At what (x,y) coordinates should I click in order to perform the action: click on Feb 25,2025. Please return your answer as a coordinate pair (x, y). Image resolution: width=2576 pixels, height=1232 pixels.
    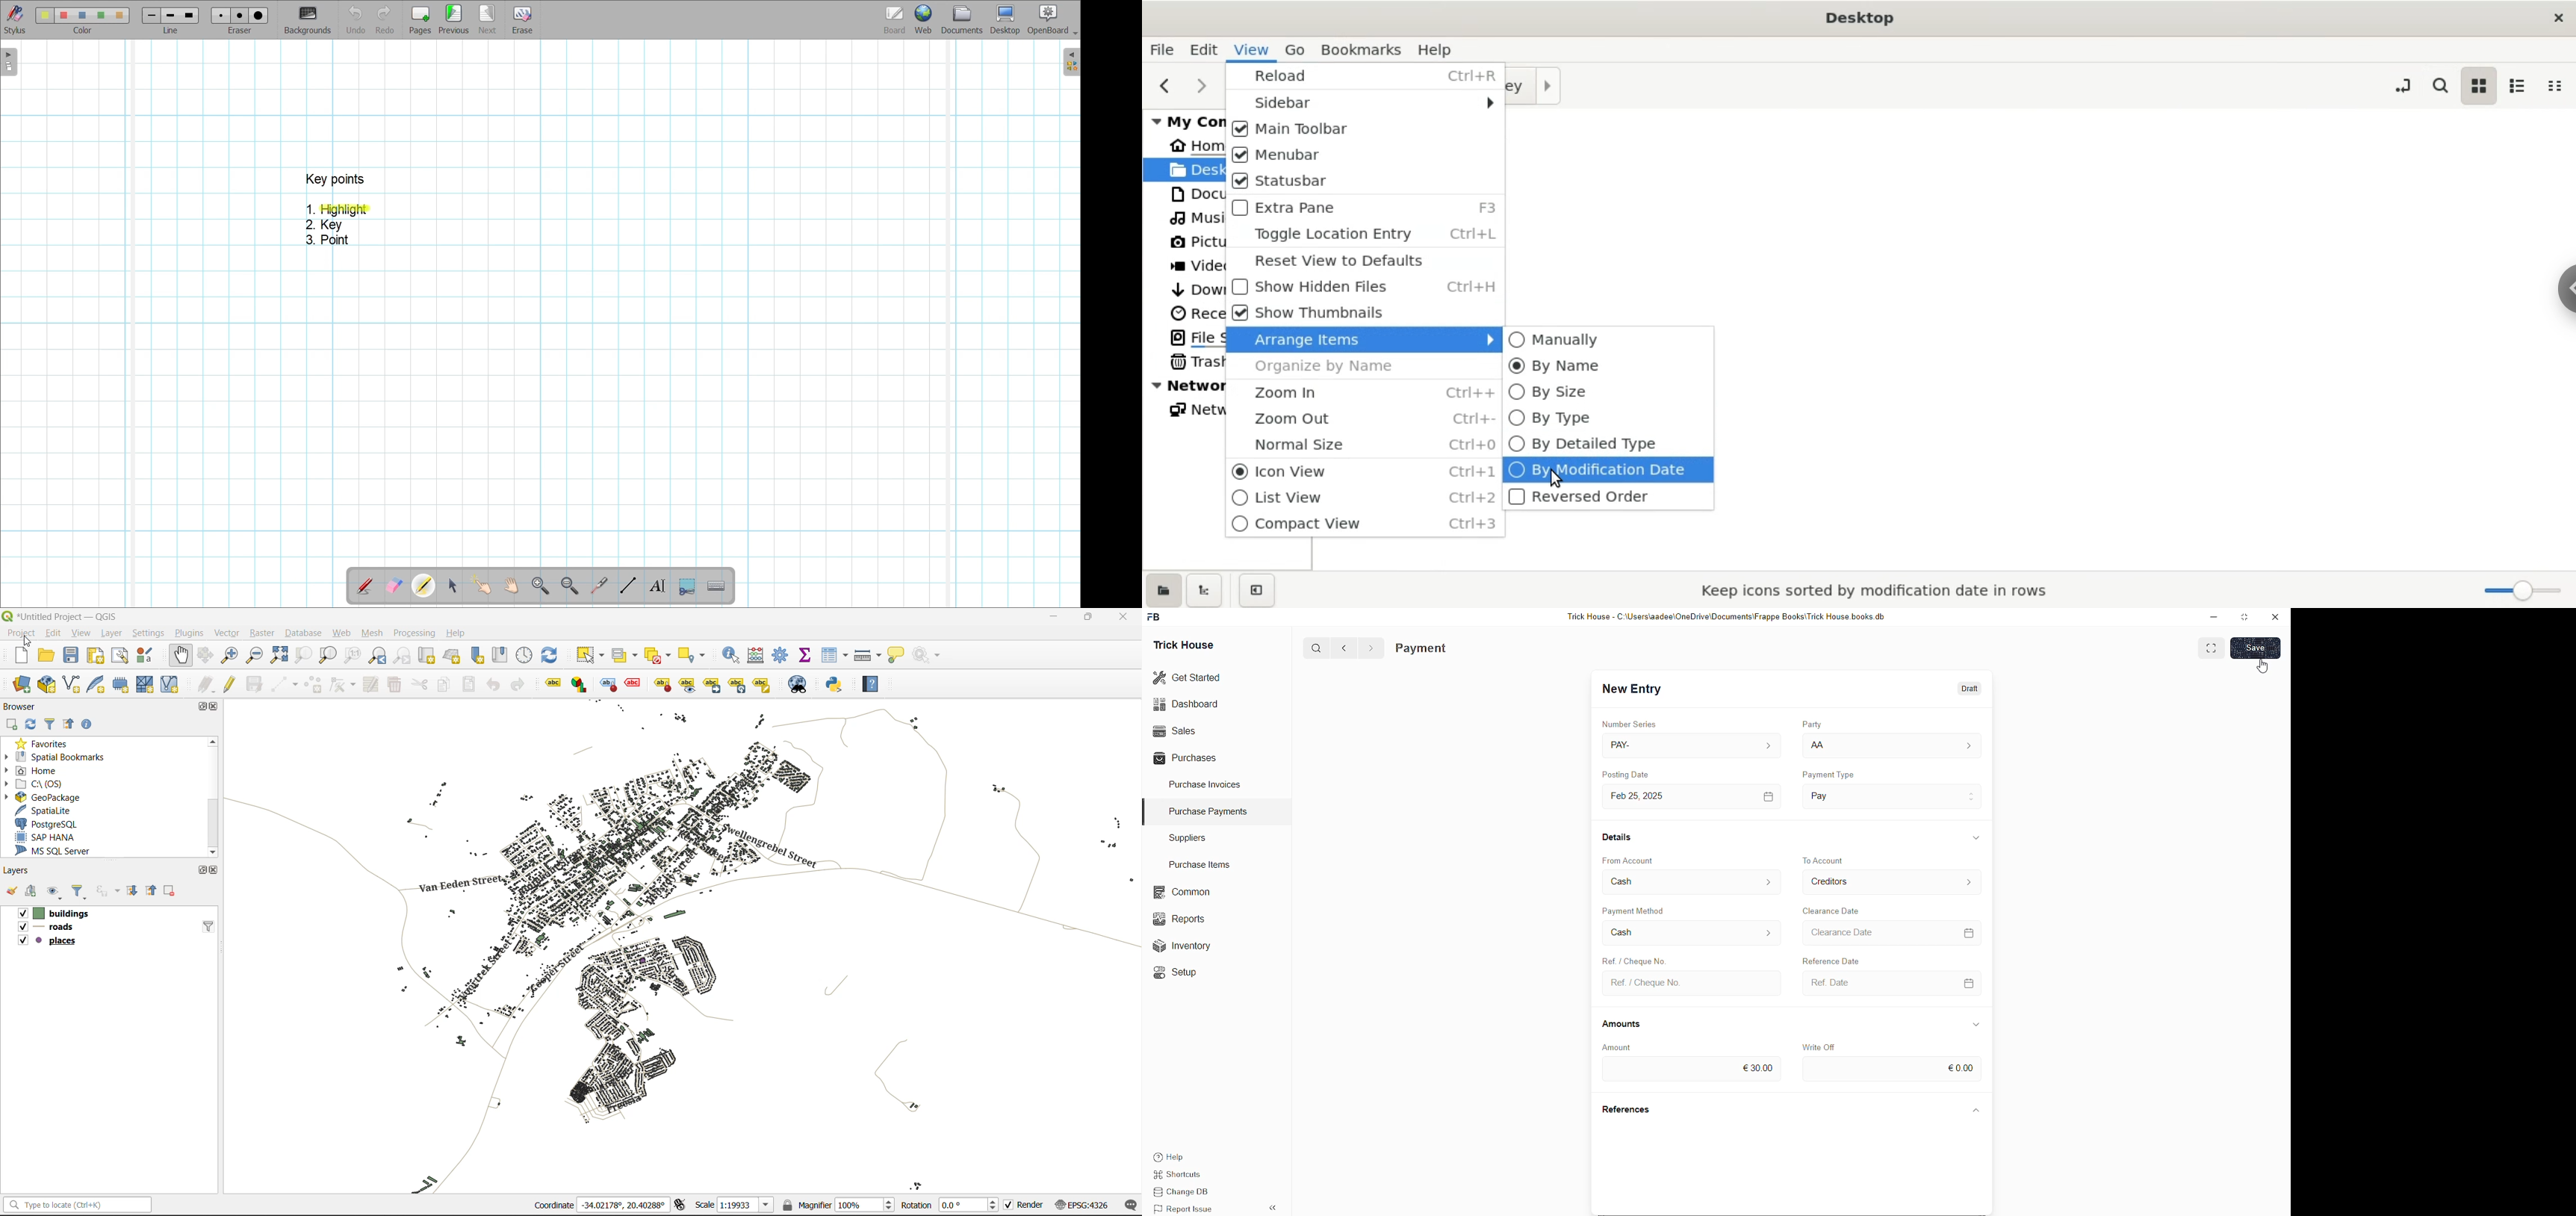
    Looking at the image, I should click on (1649, 796).